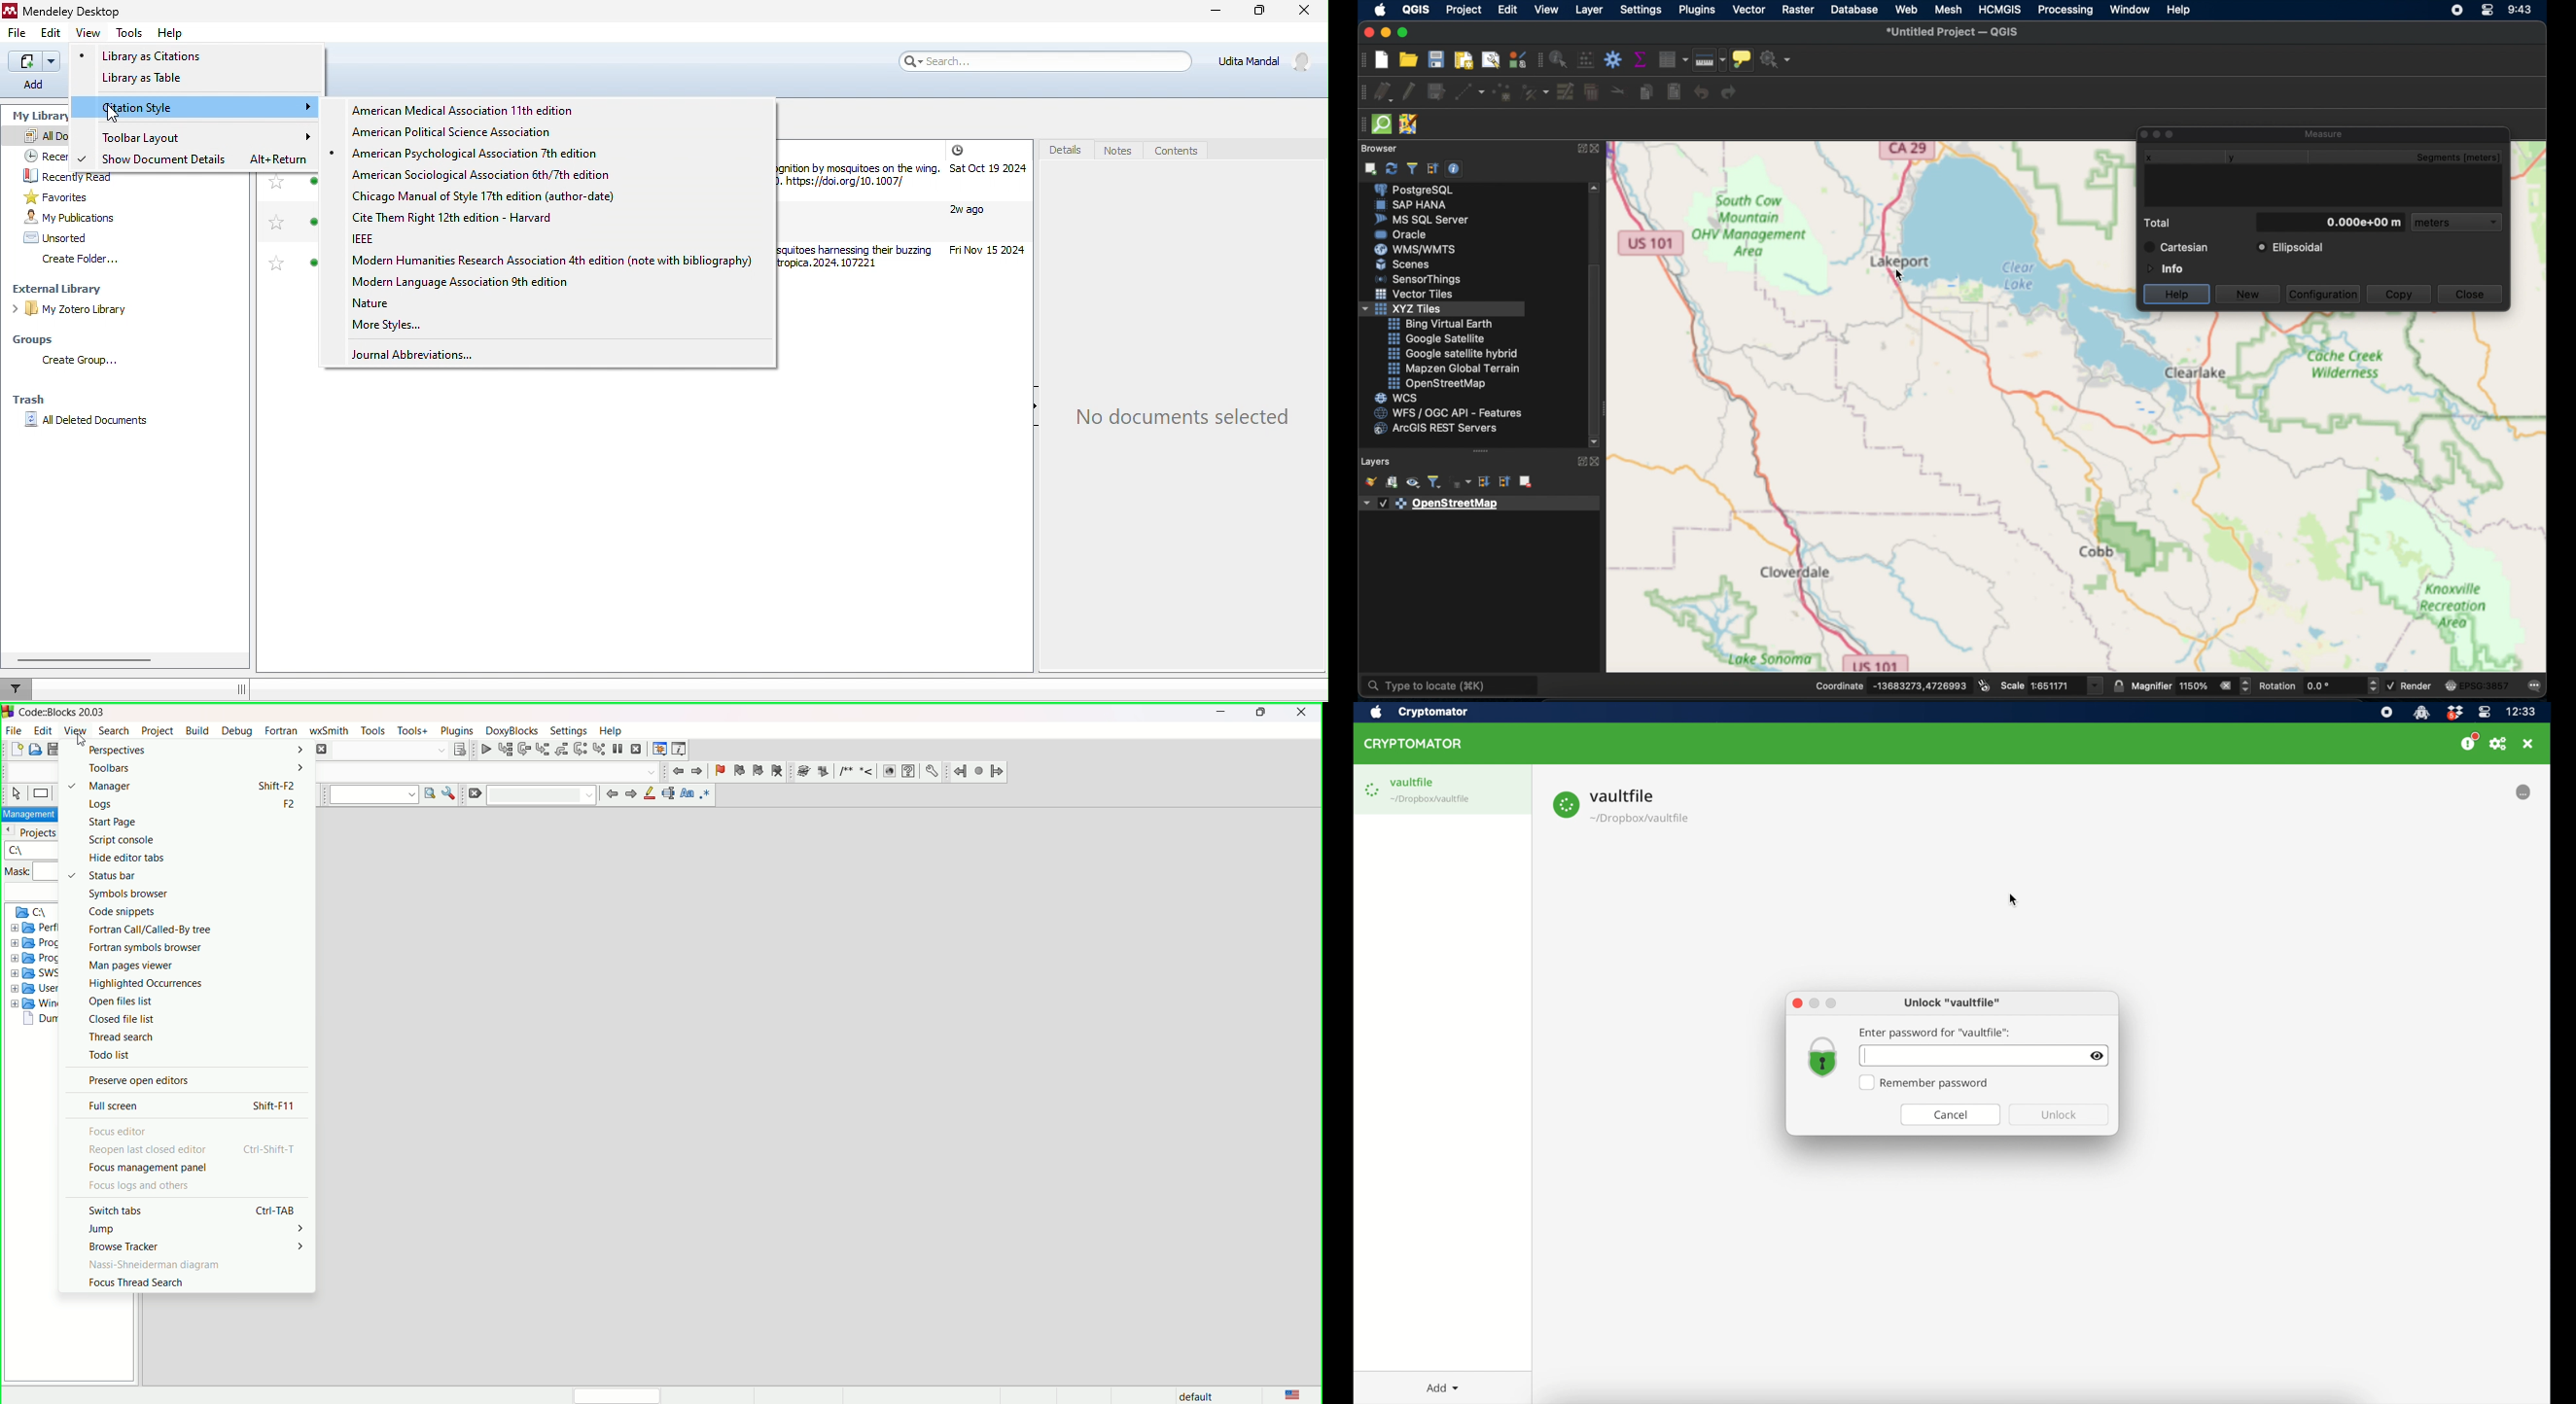  What do you see at coordinates (159, 81) in the screenshot?
I see `Library as table` at bounding box center [159, 81].